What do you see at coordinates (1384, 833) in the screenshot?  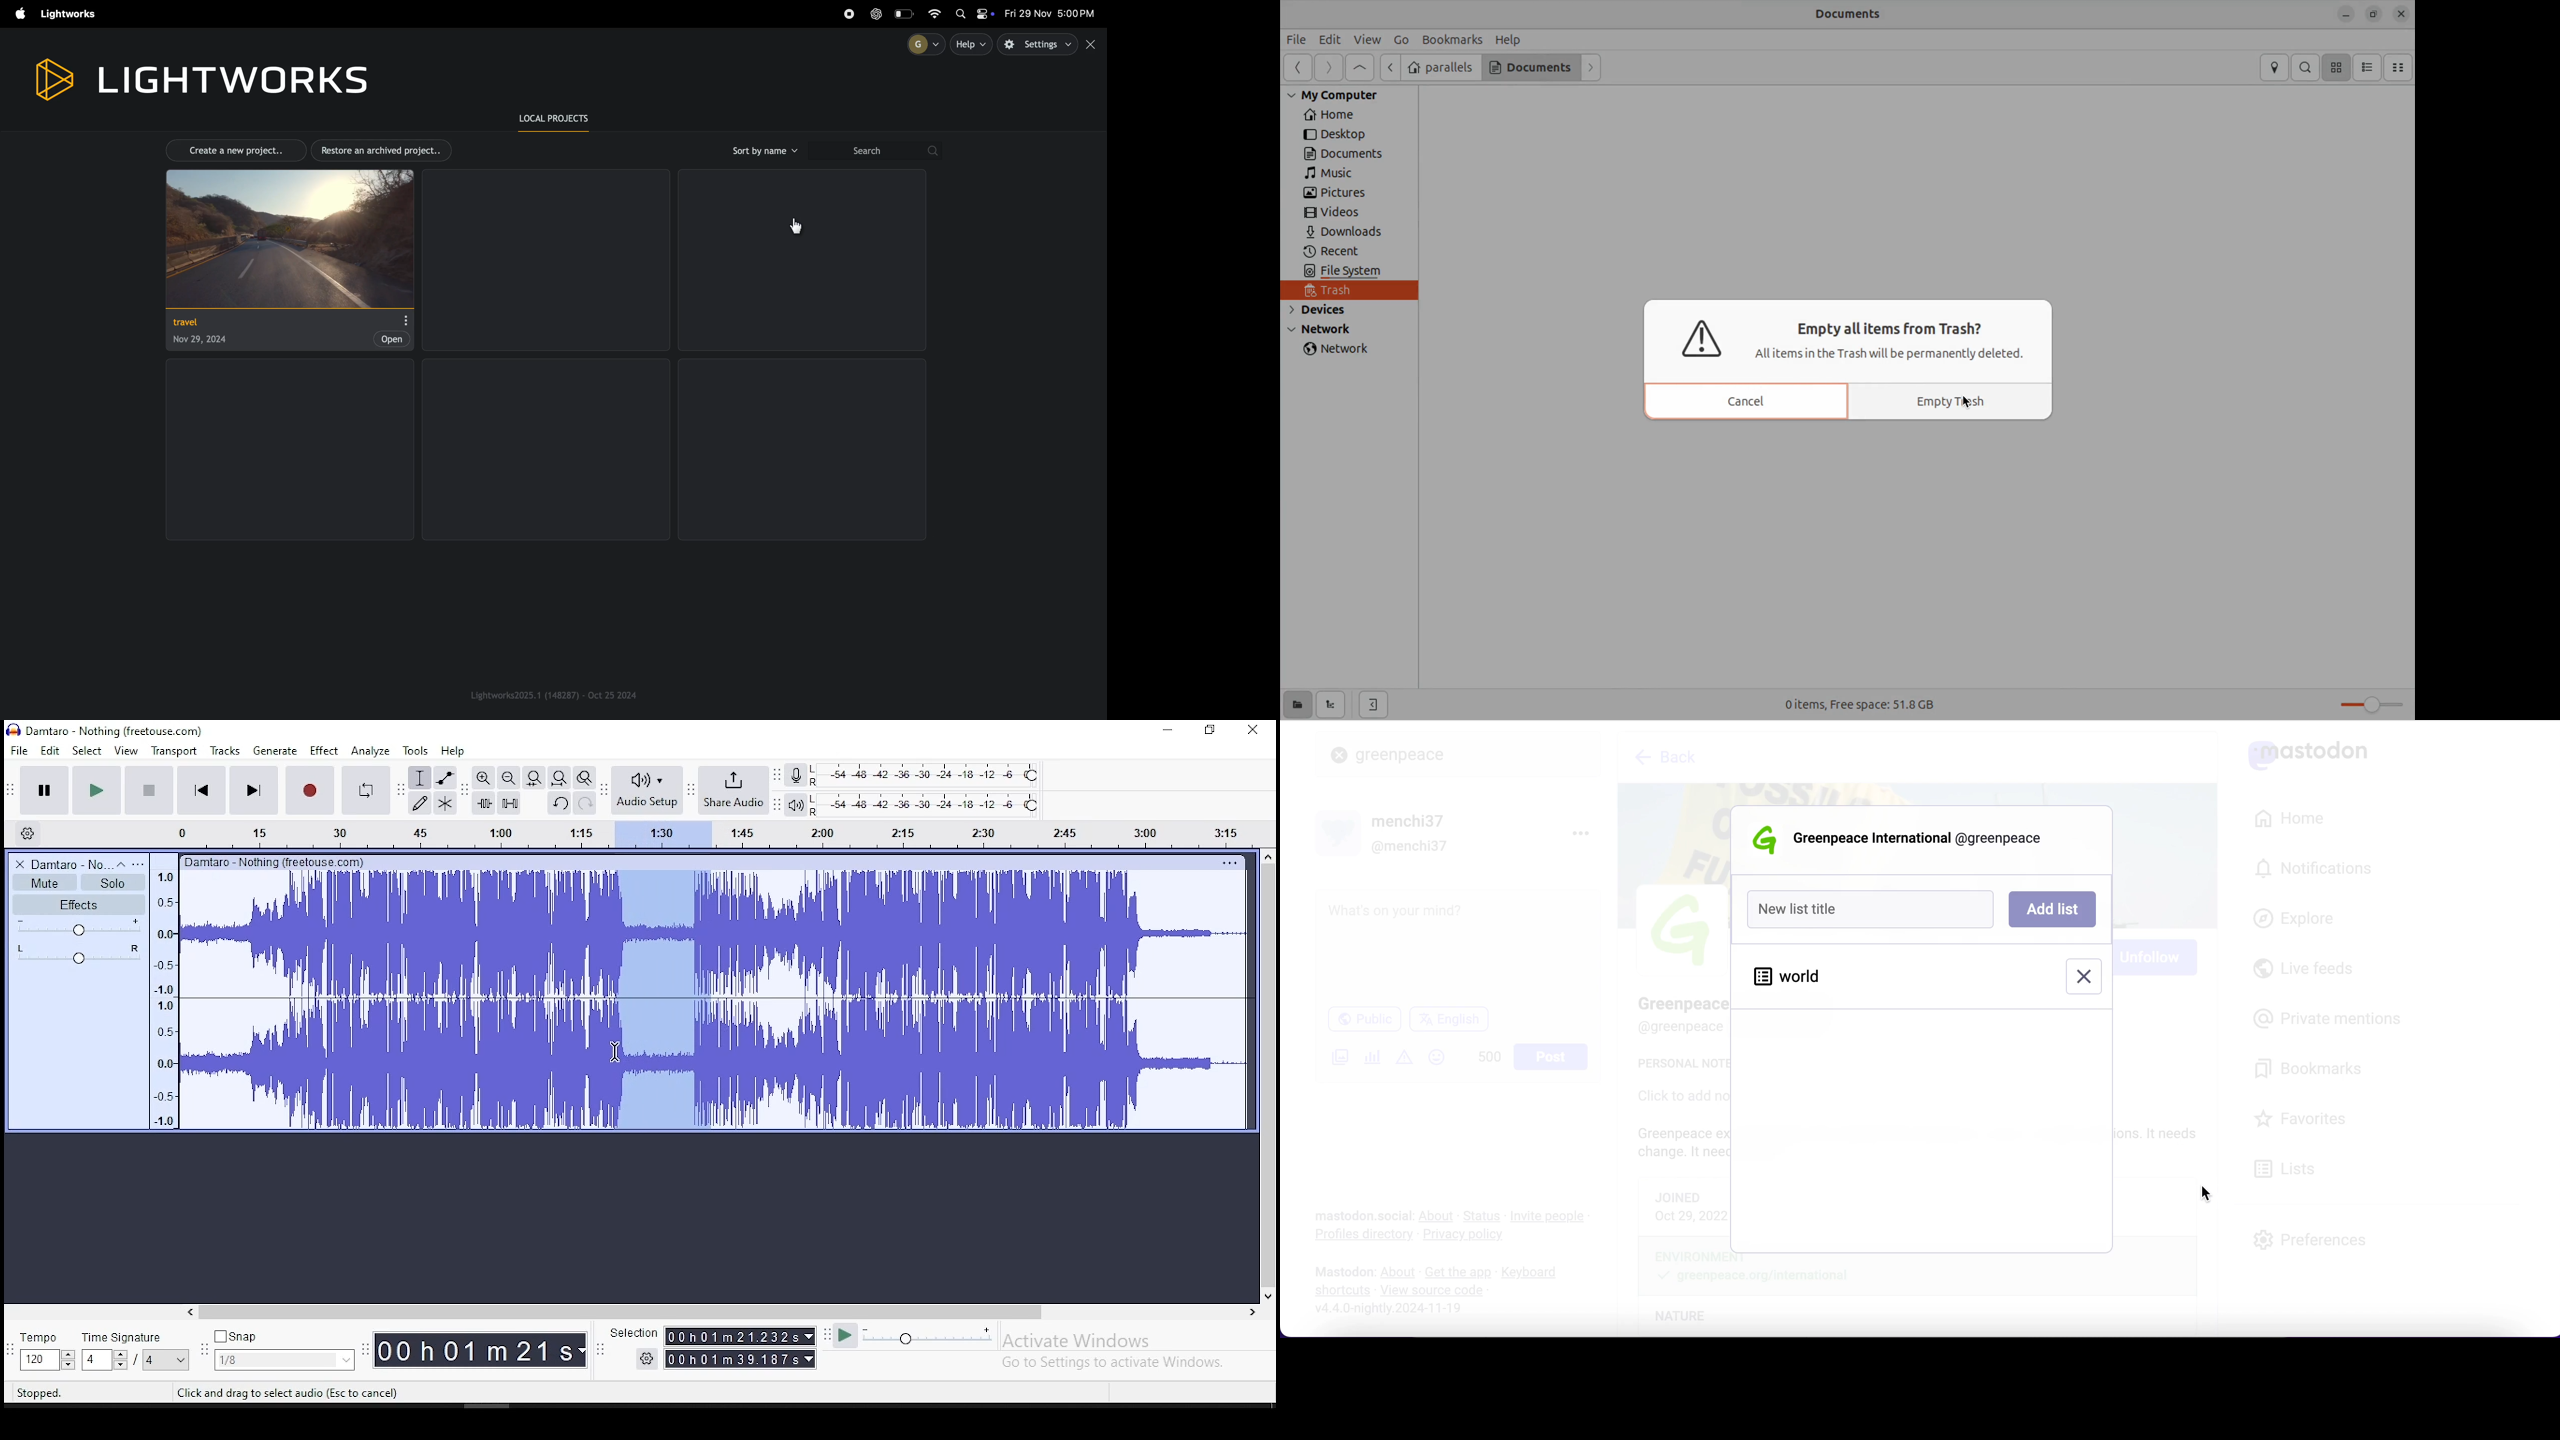 I see `user name` at bounding box center [1384, 833].